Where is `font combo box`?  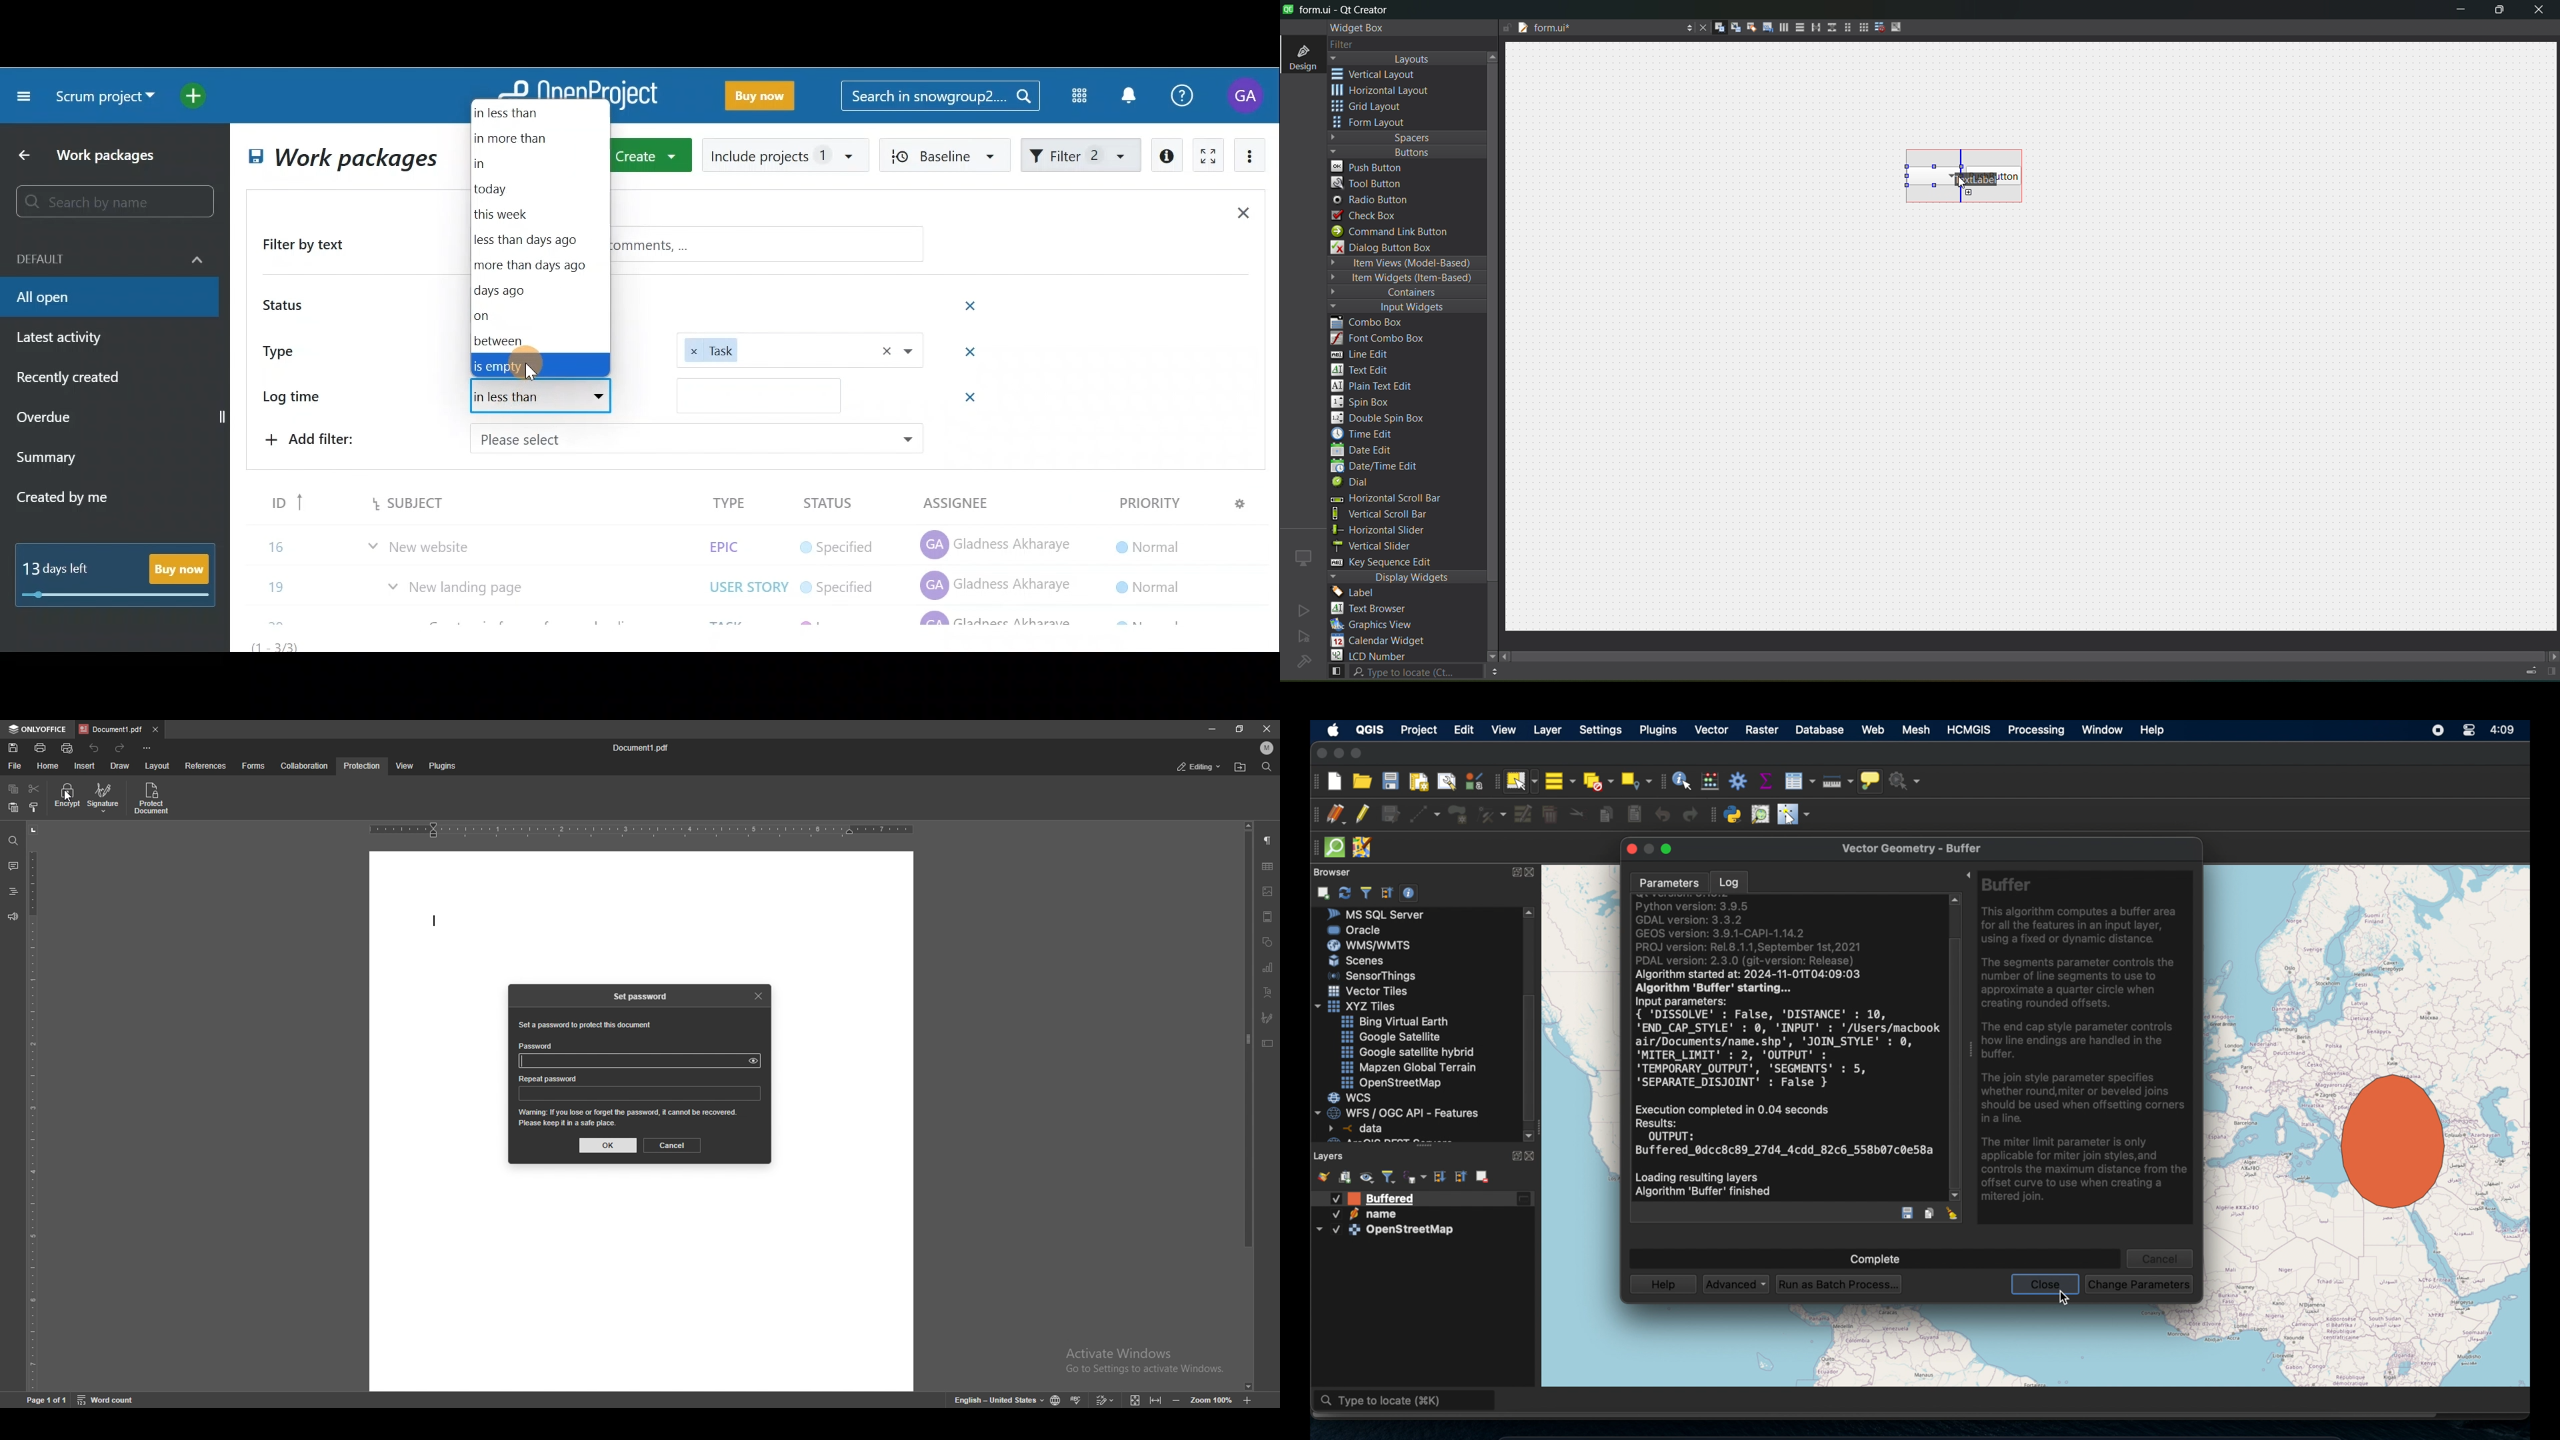
font combo box is located at coordinates (1383, 339).